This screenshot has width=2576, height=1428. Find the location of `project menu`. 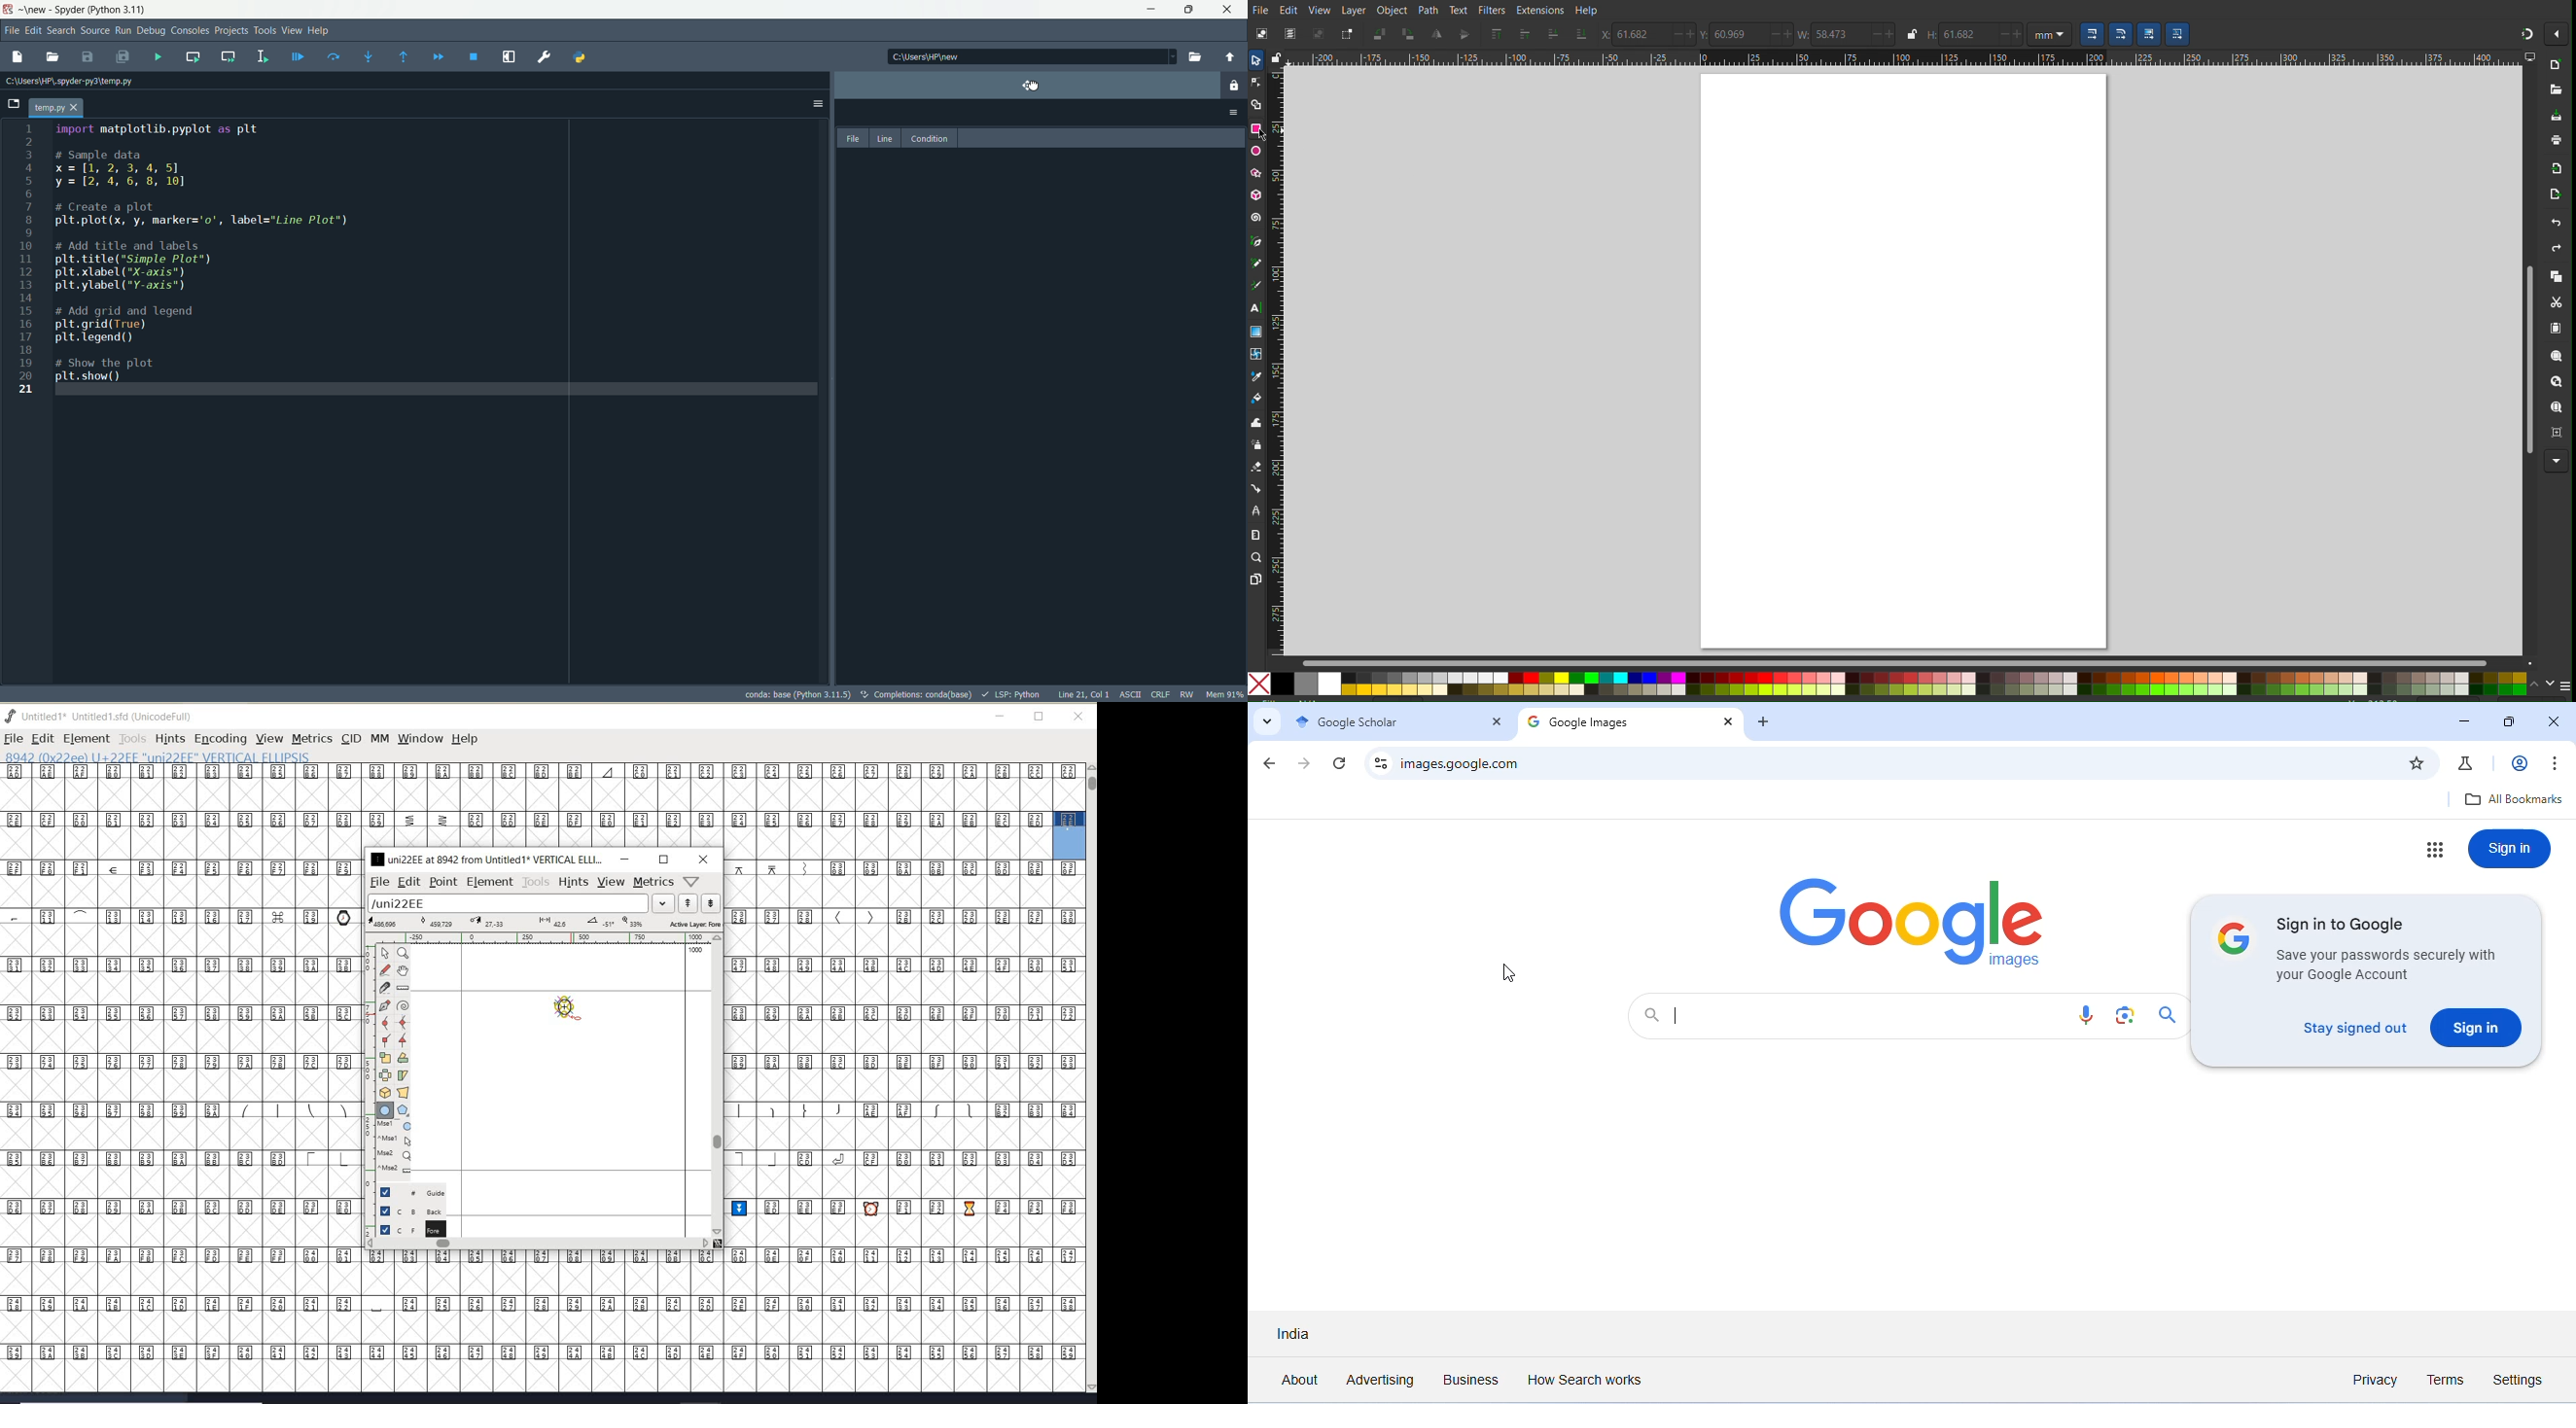

project menu is located at coordinates (230, 29).